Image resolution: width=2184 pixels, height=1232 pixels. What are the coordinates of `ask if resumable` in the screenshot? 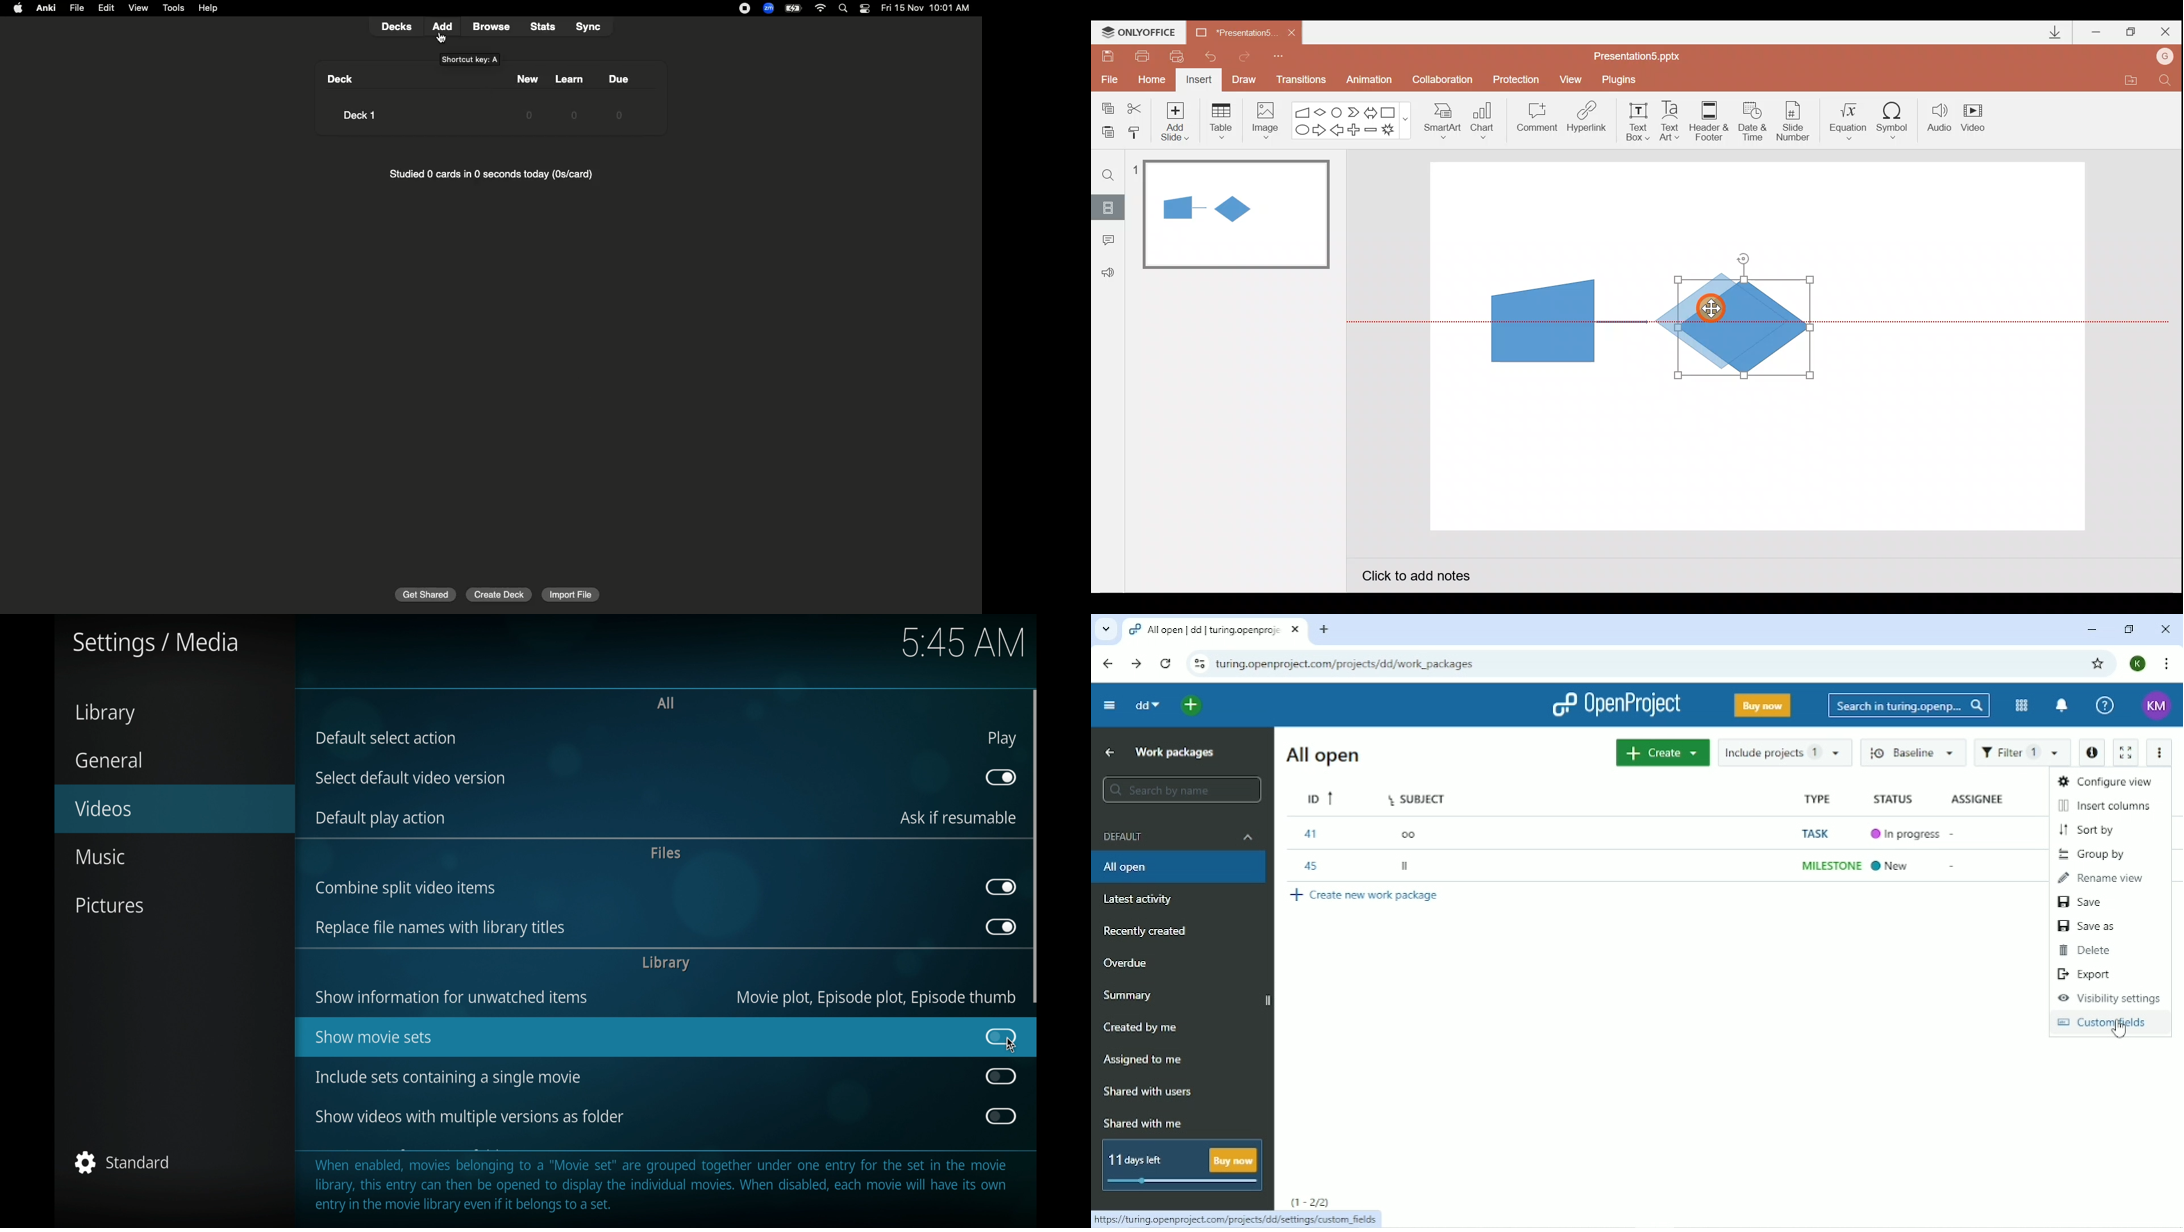 It's located at (959, 818).